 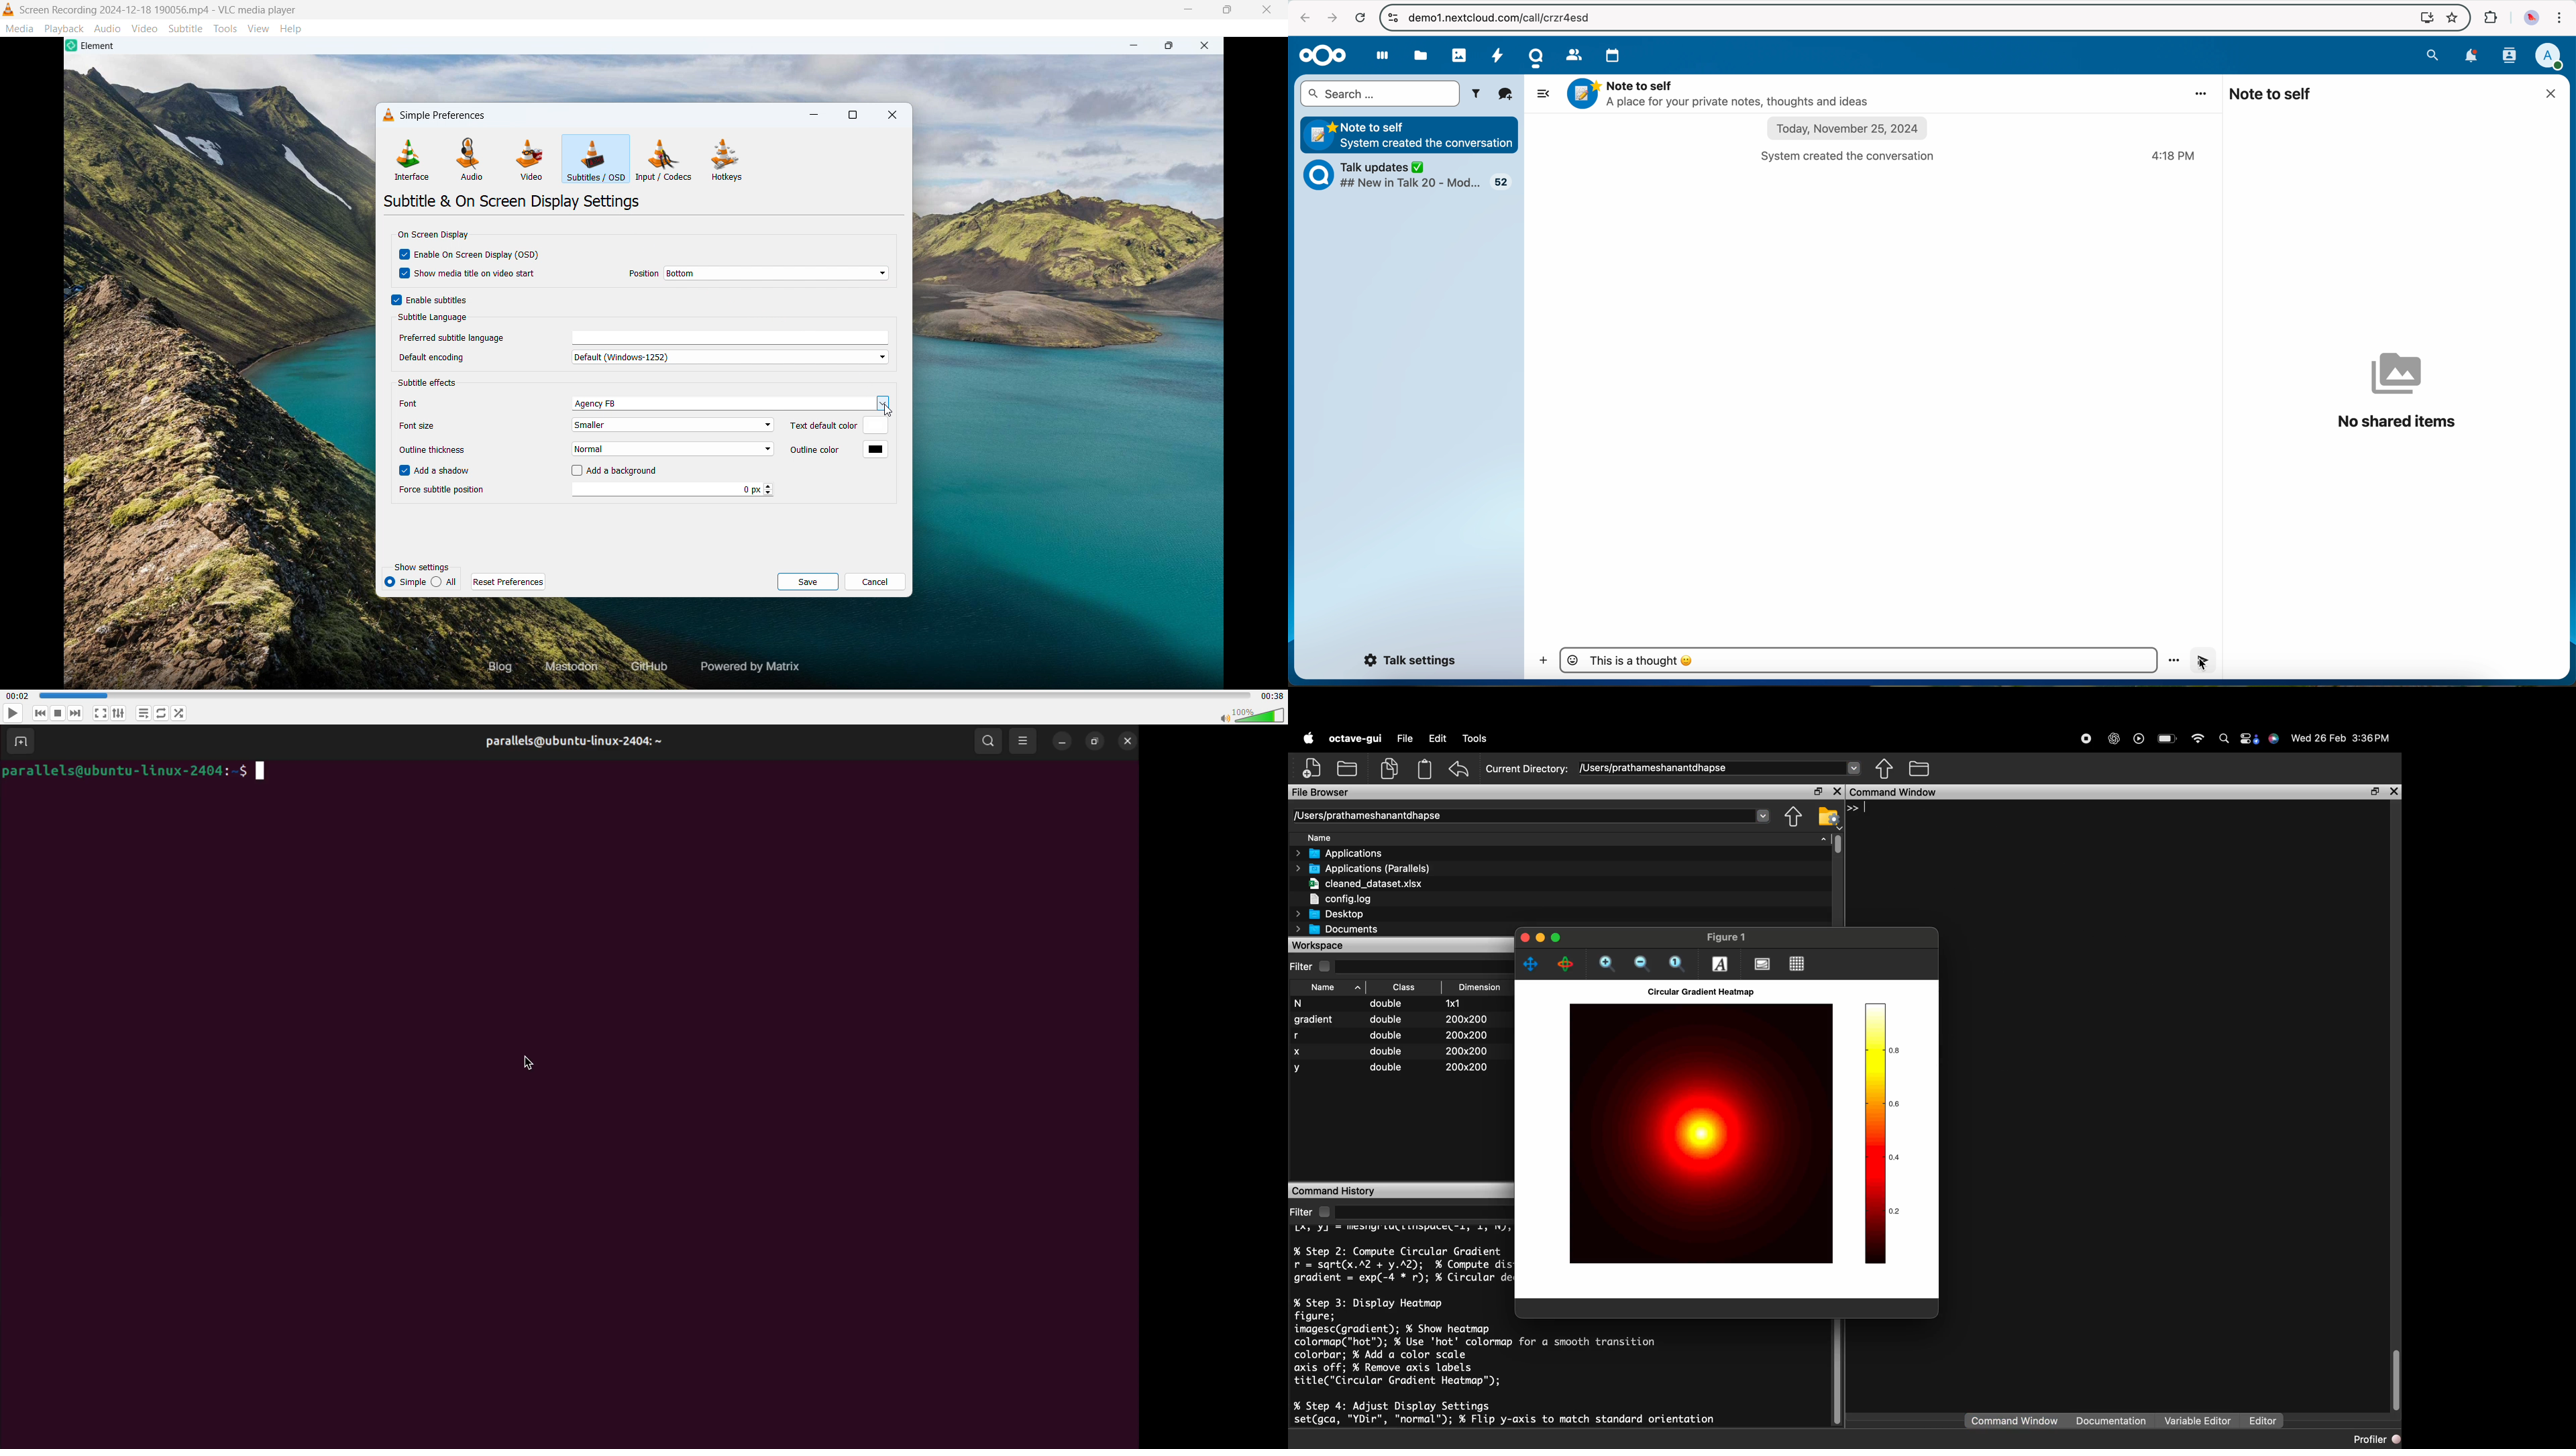 I want to click on maximize, so click(x=1226, y=10).